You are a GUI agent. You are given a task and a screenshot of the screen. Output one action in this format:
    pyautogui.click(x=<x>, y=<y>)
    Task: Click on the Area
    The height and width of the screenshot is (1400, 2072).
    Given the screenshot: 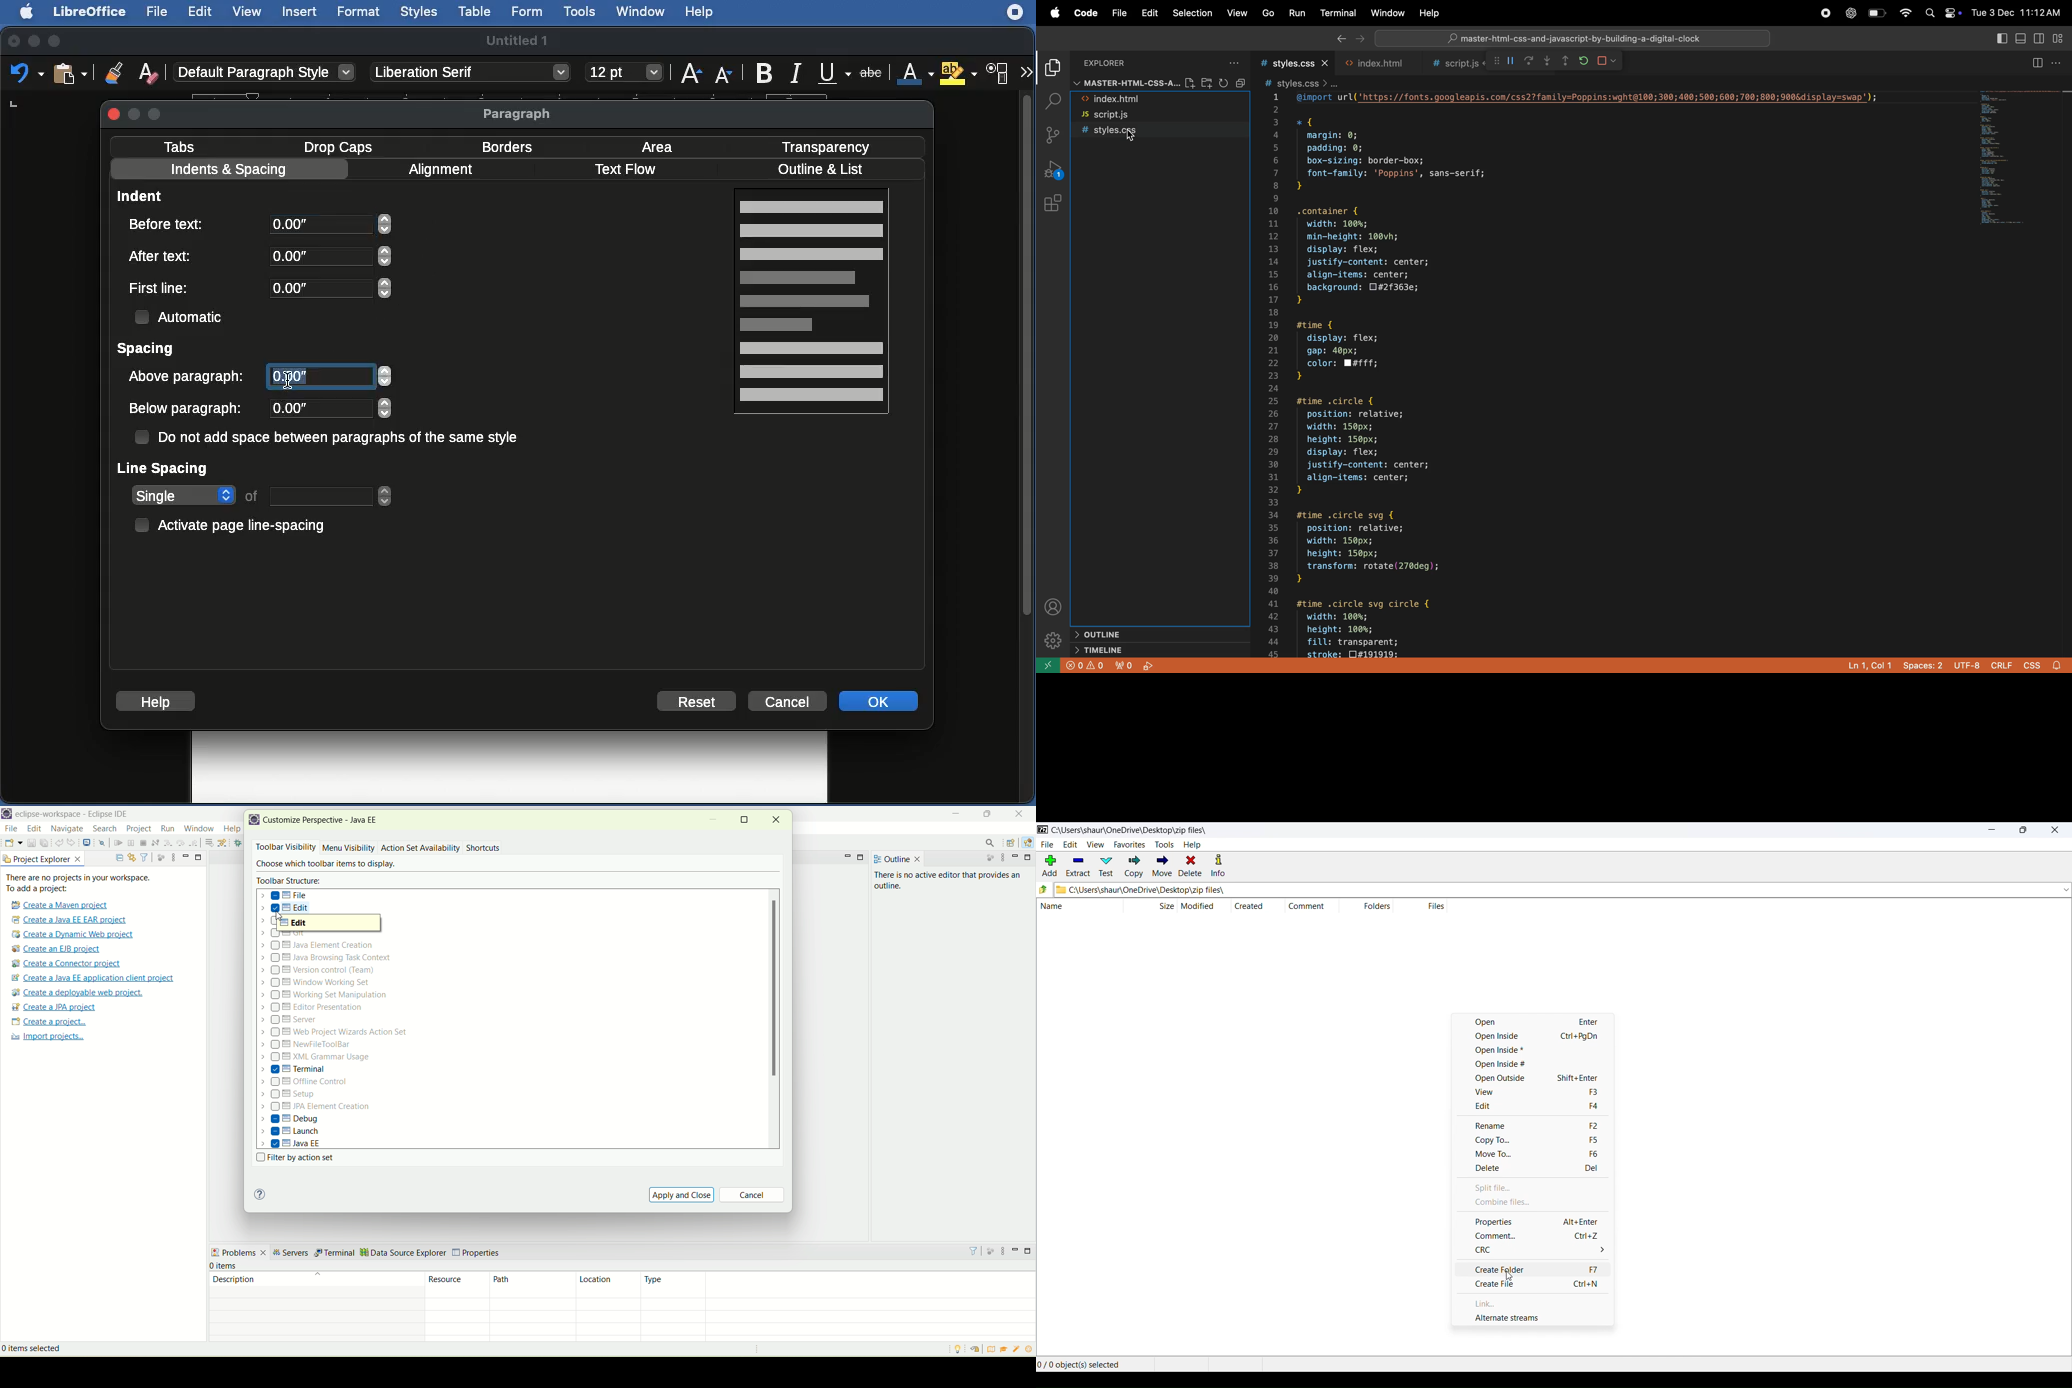 What is the action you would take?
    pyautogui.click(x=662, y=146)
    